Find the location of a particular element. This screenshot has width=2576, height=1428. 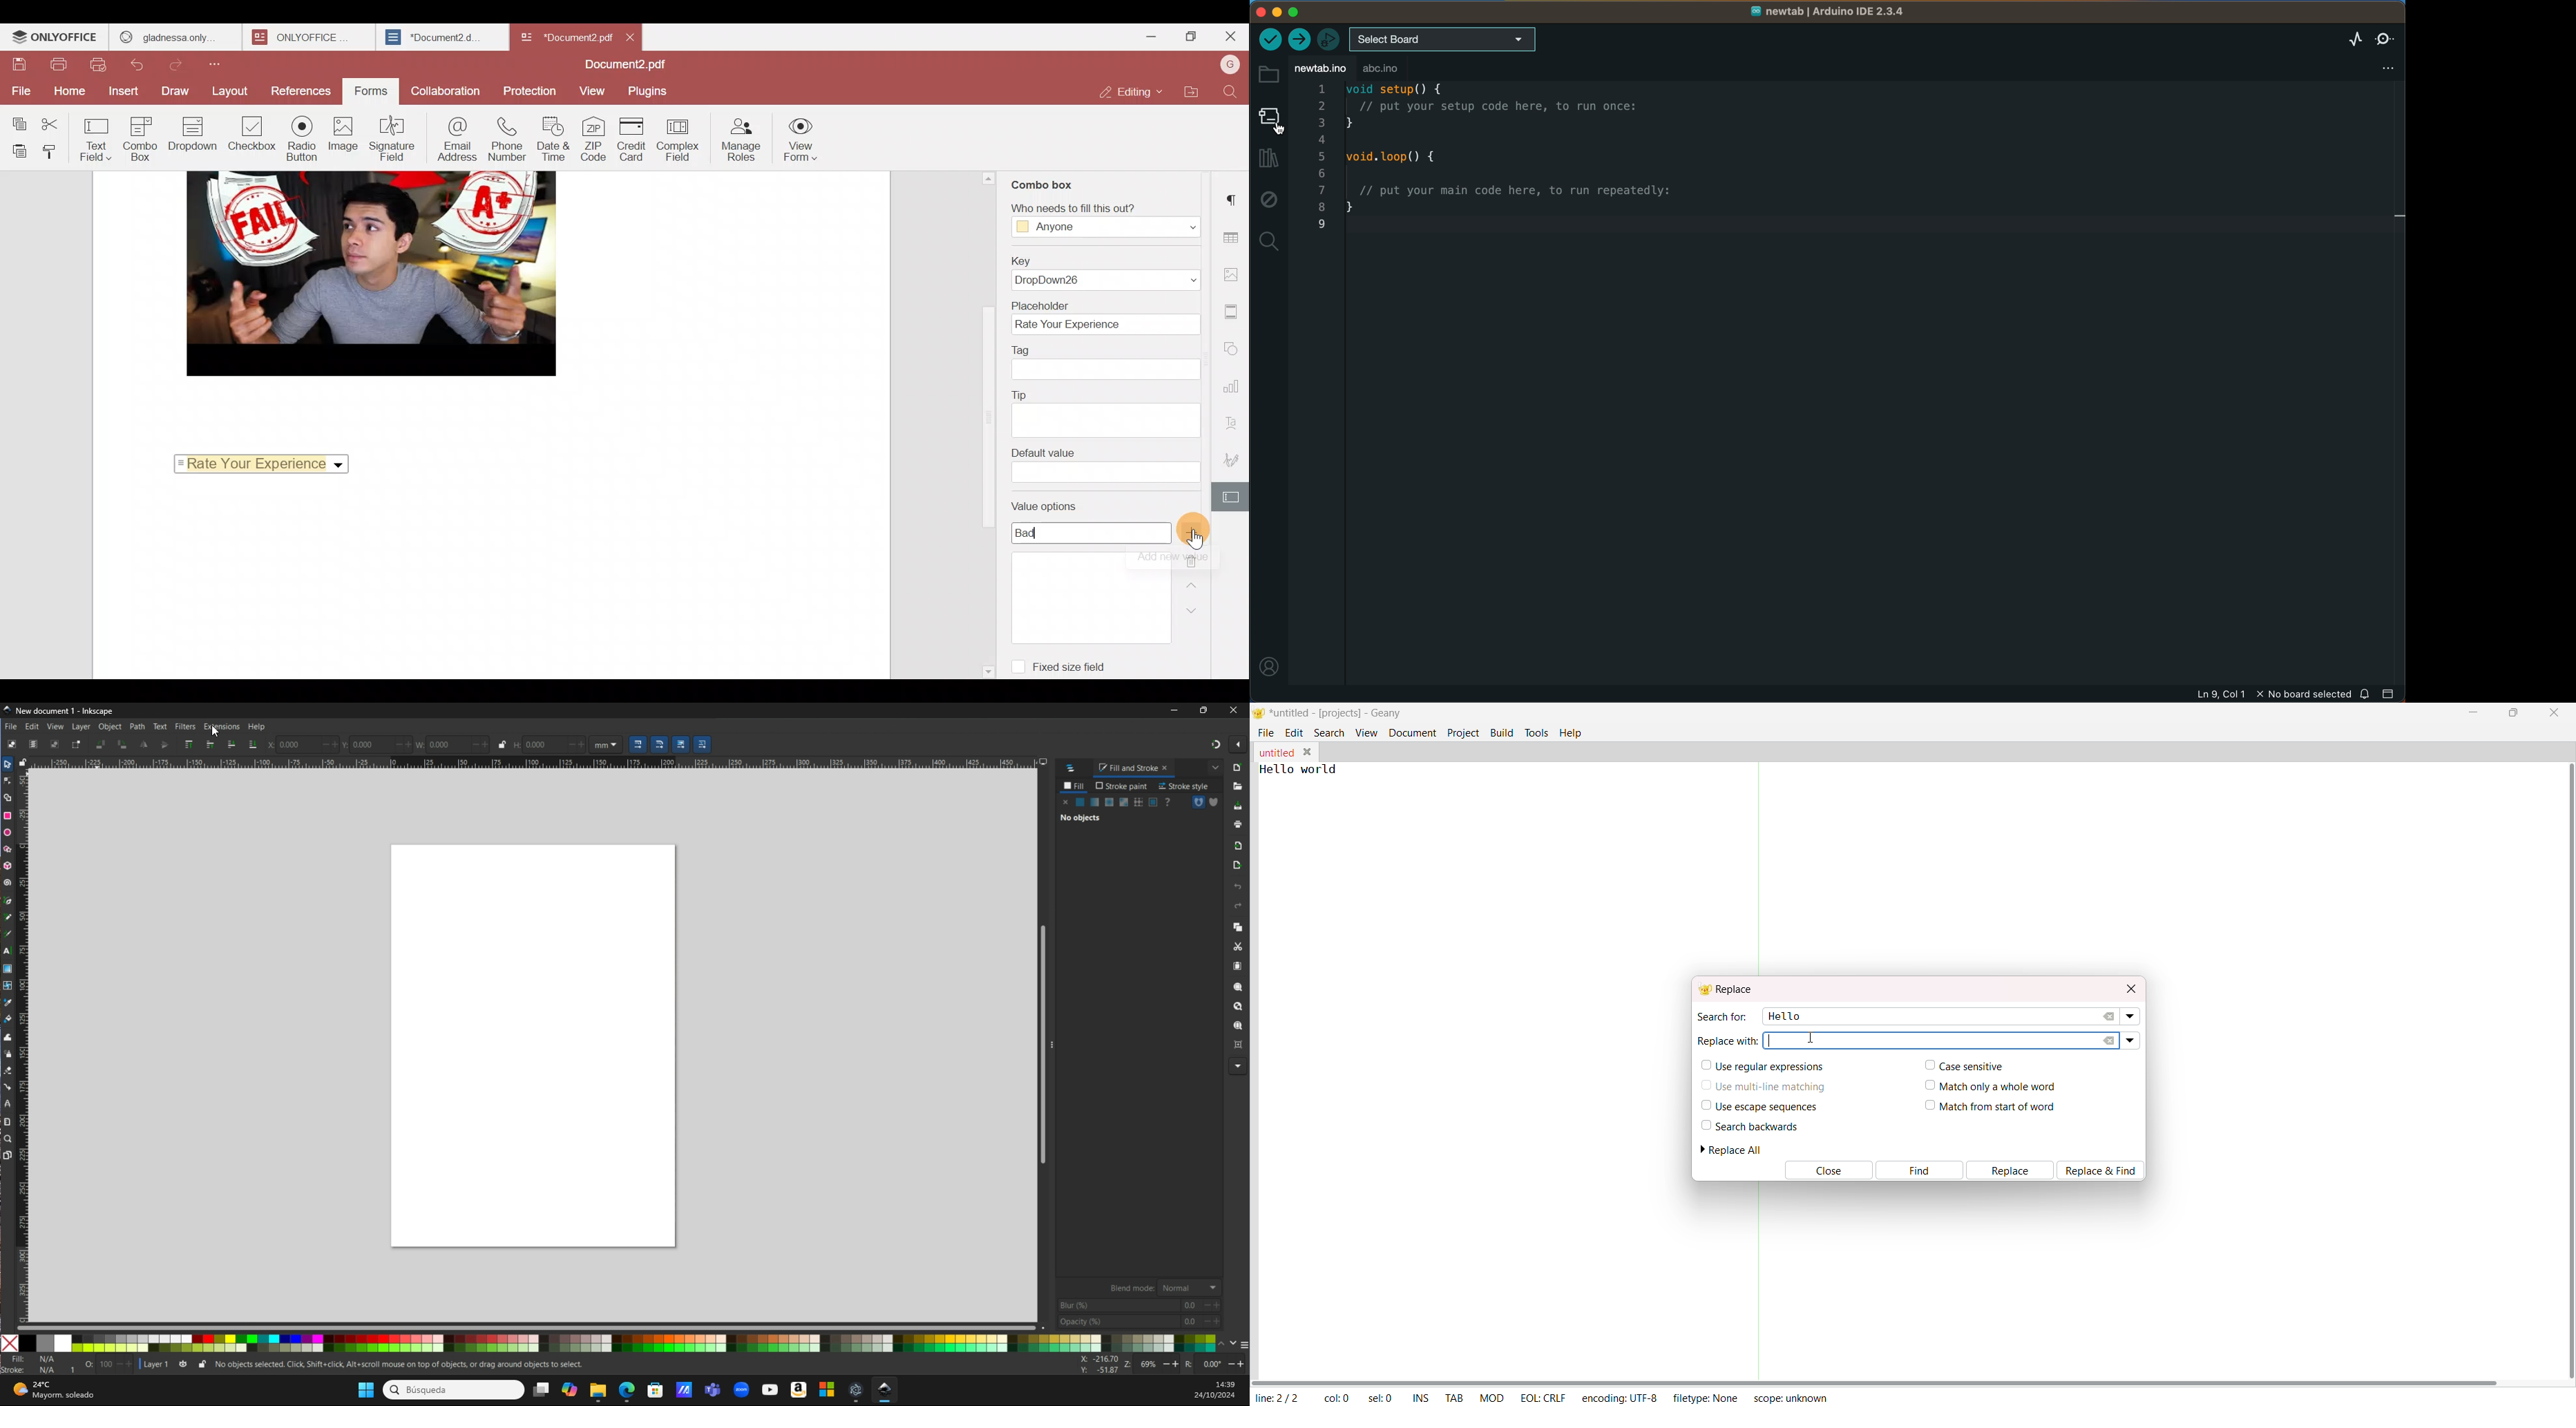

Tip is located at coordinates (1107, 412).